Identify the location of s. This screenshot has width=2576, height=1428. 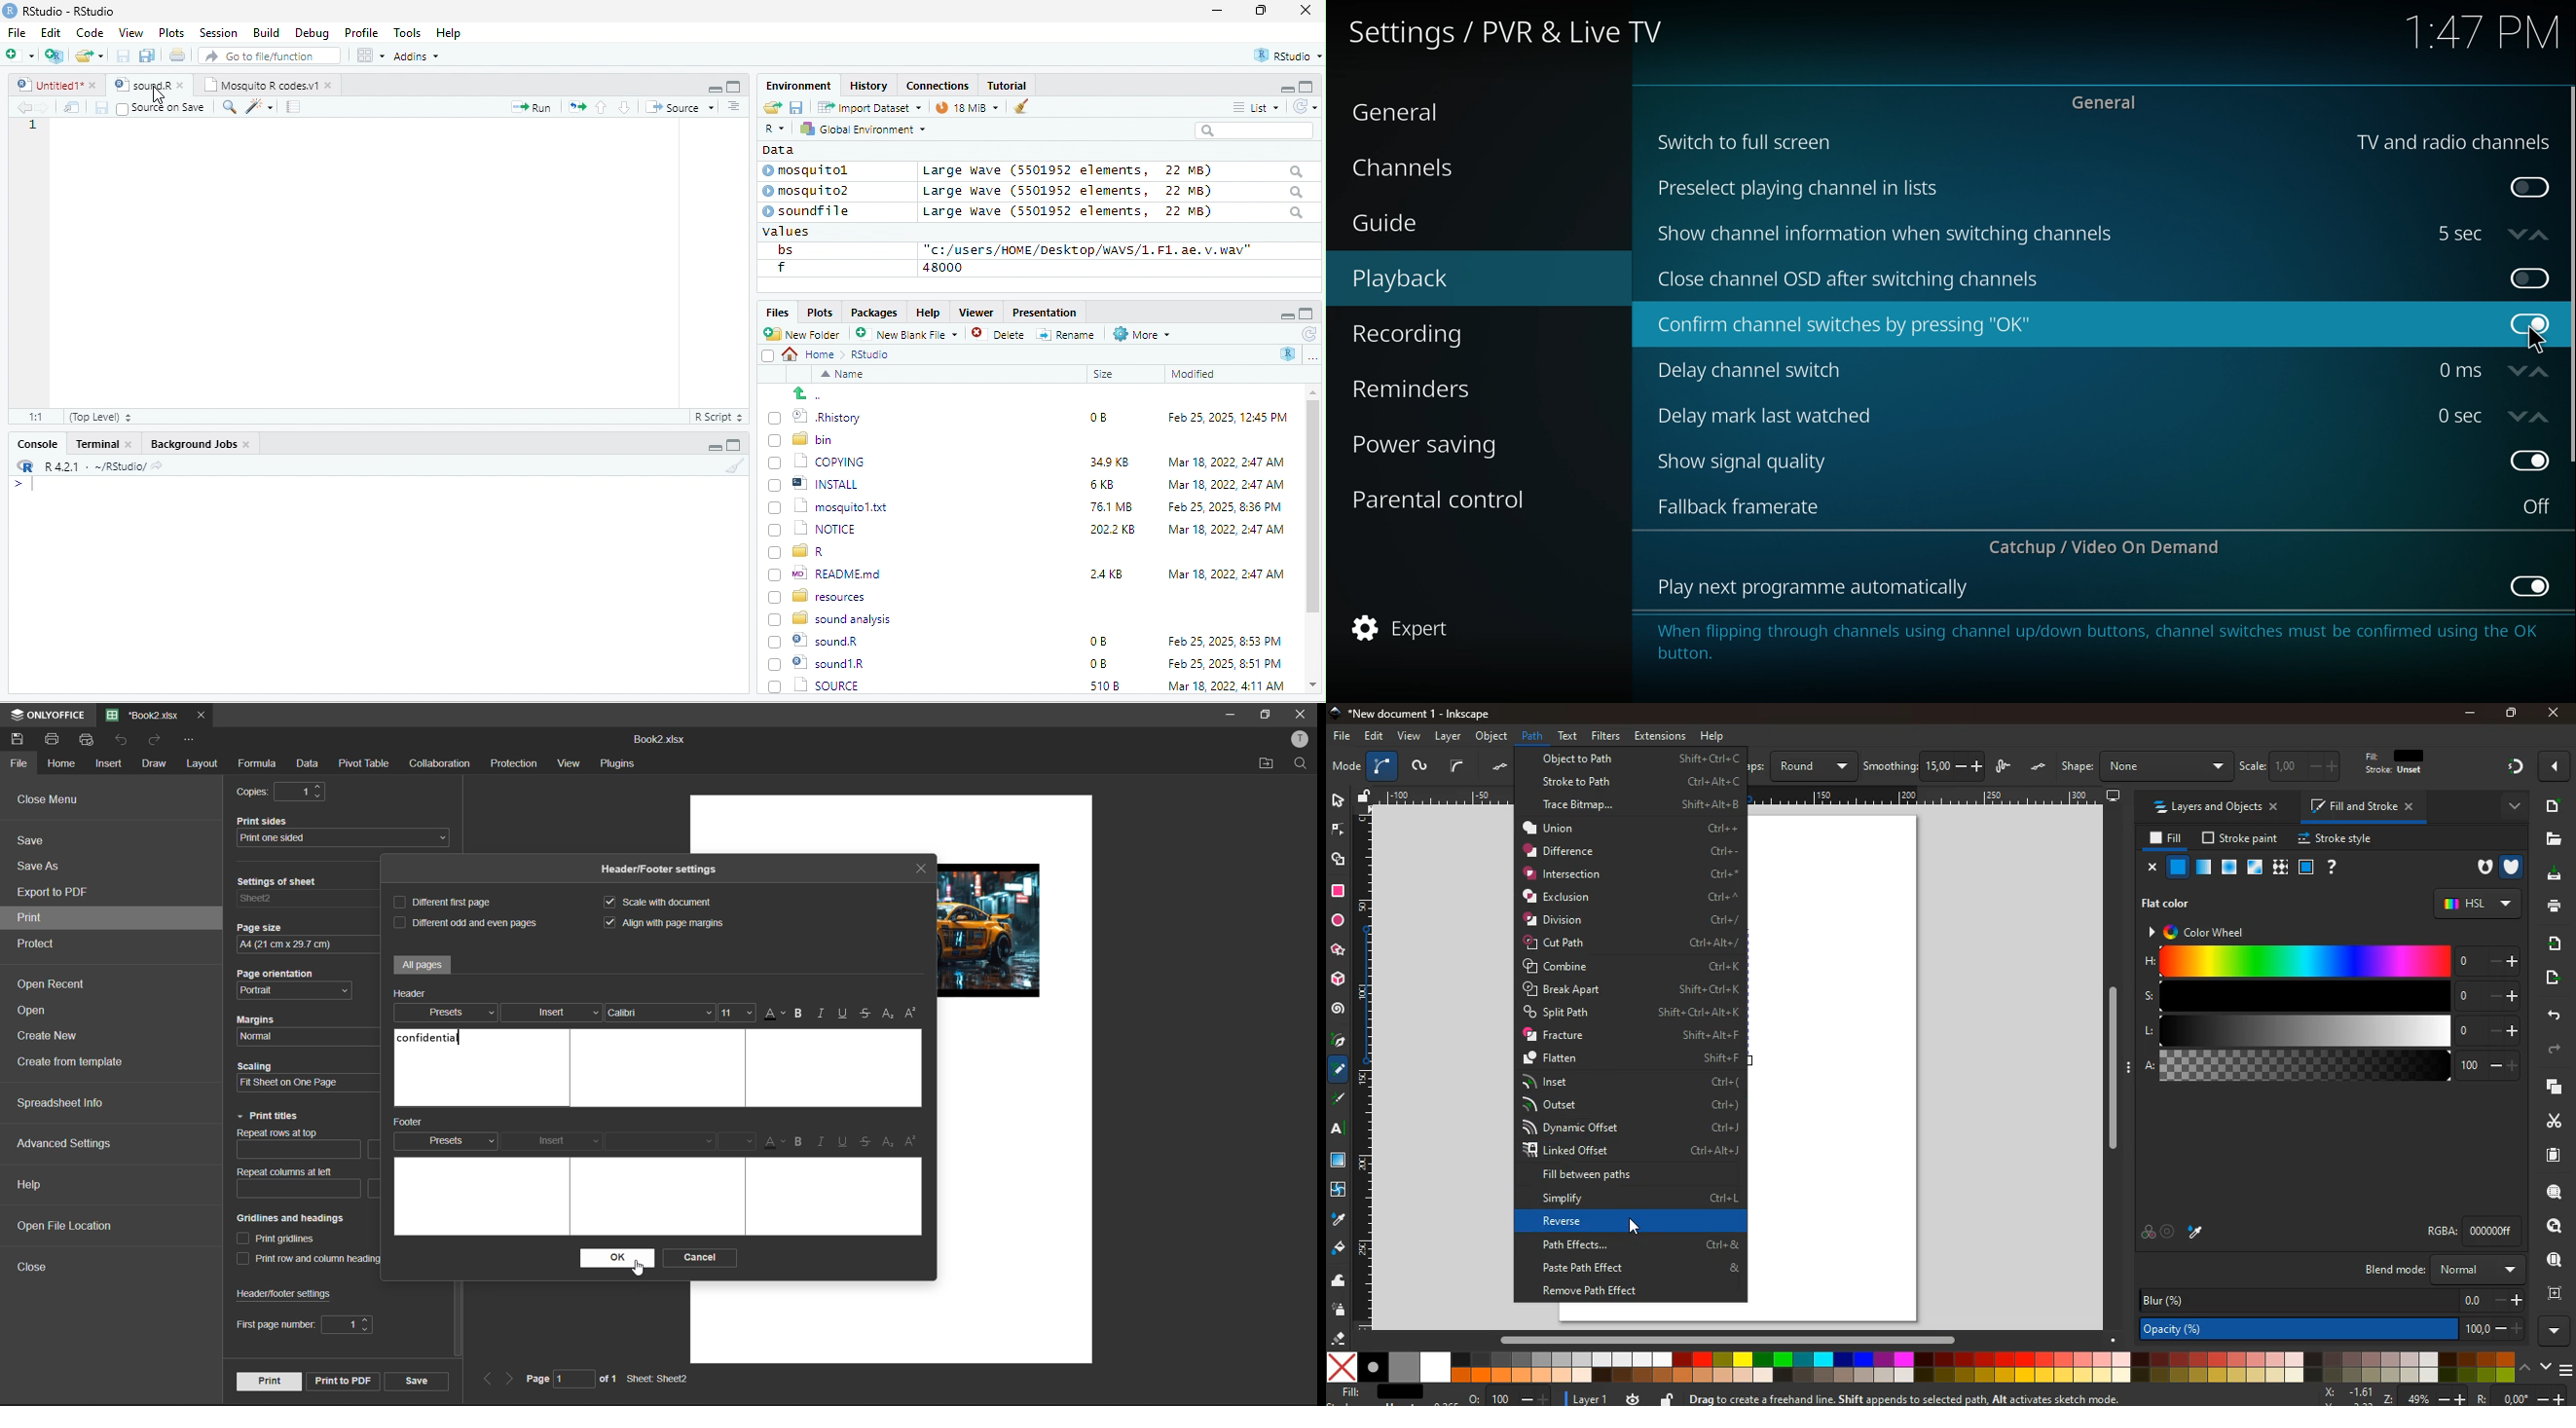
(2331, 996).